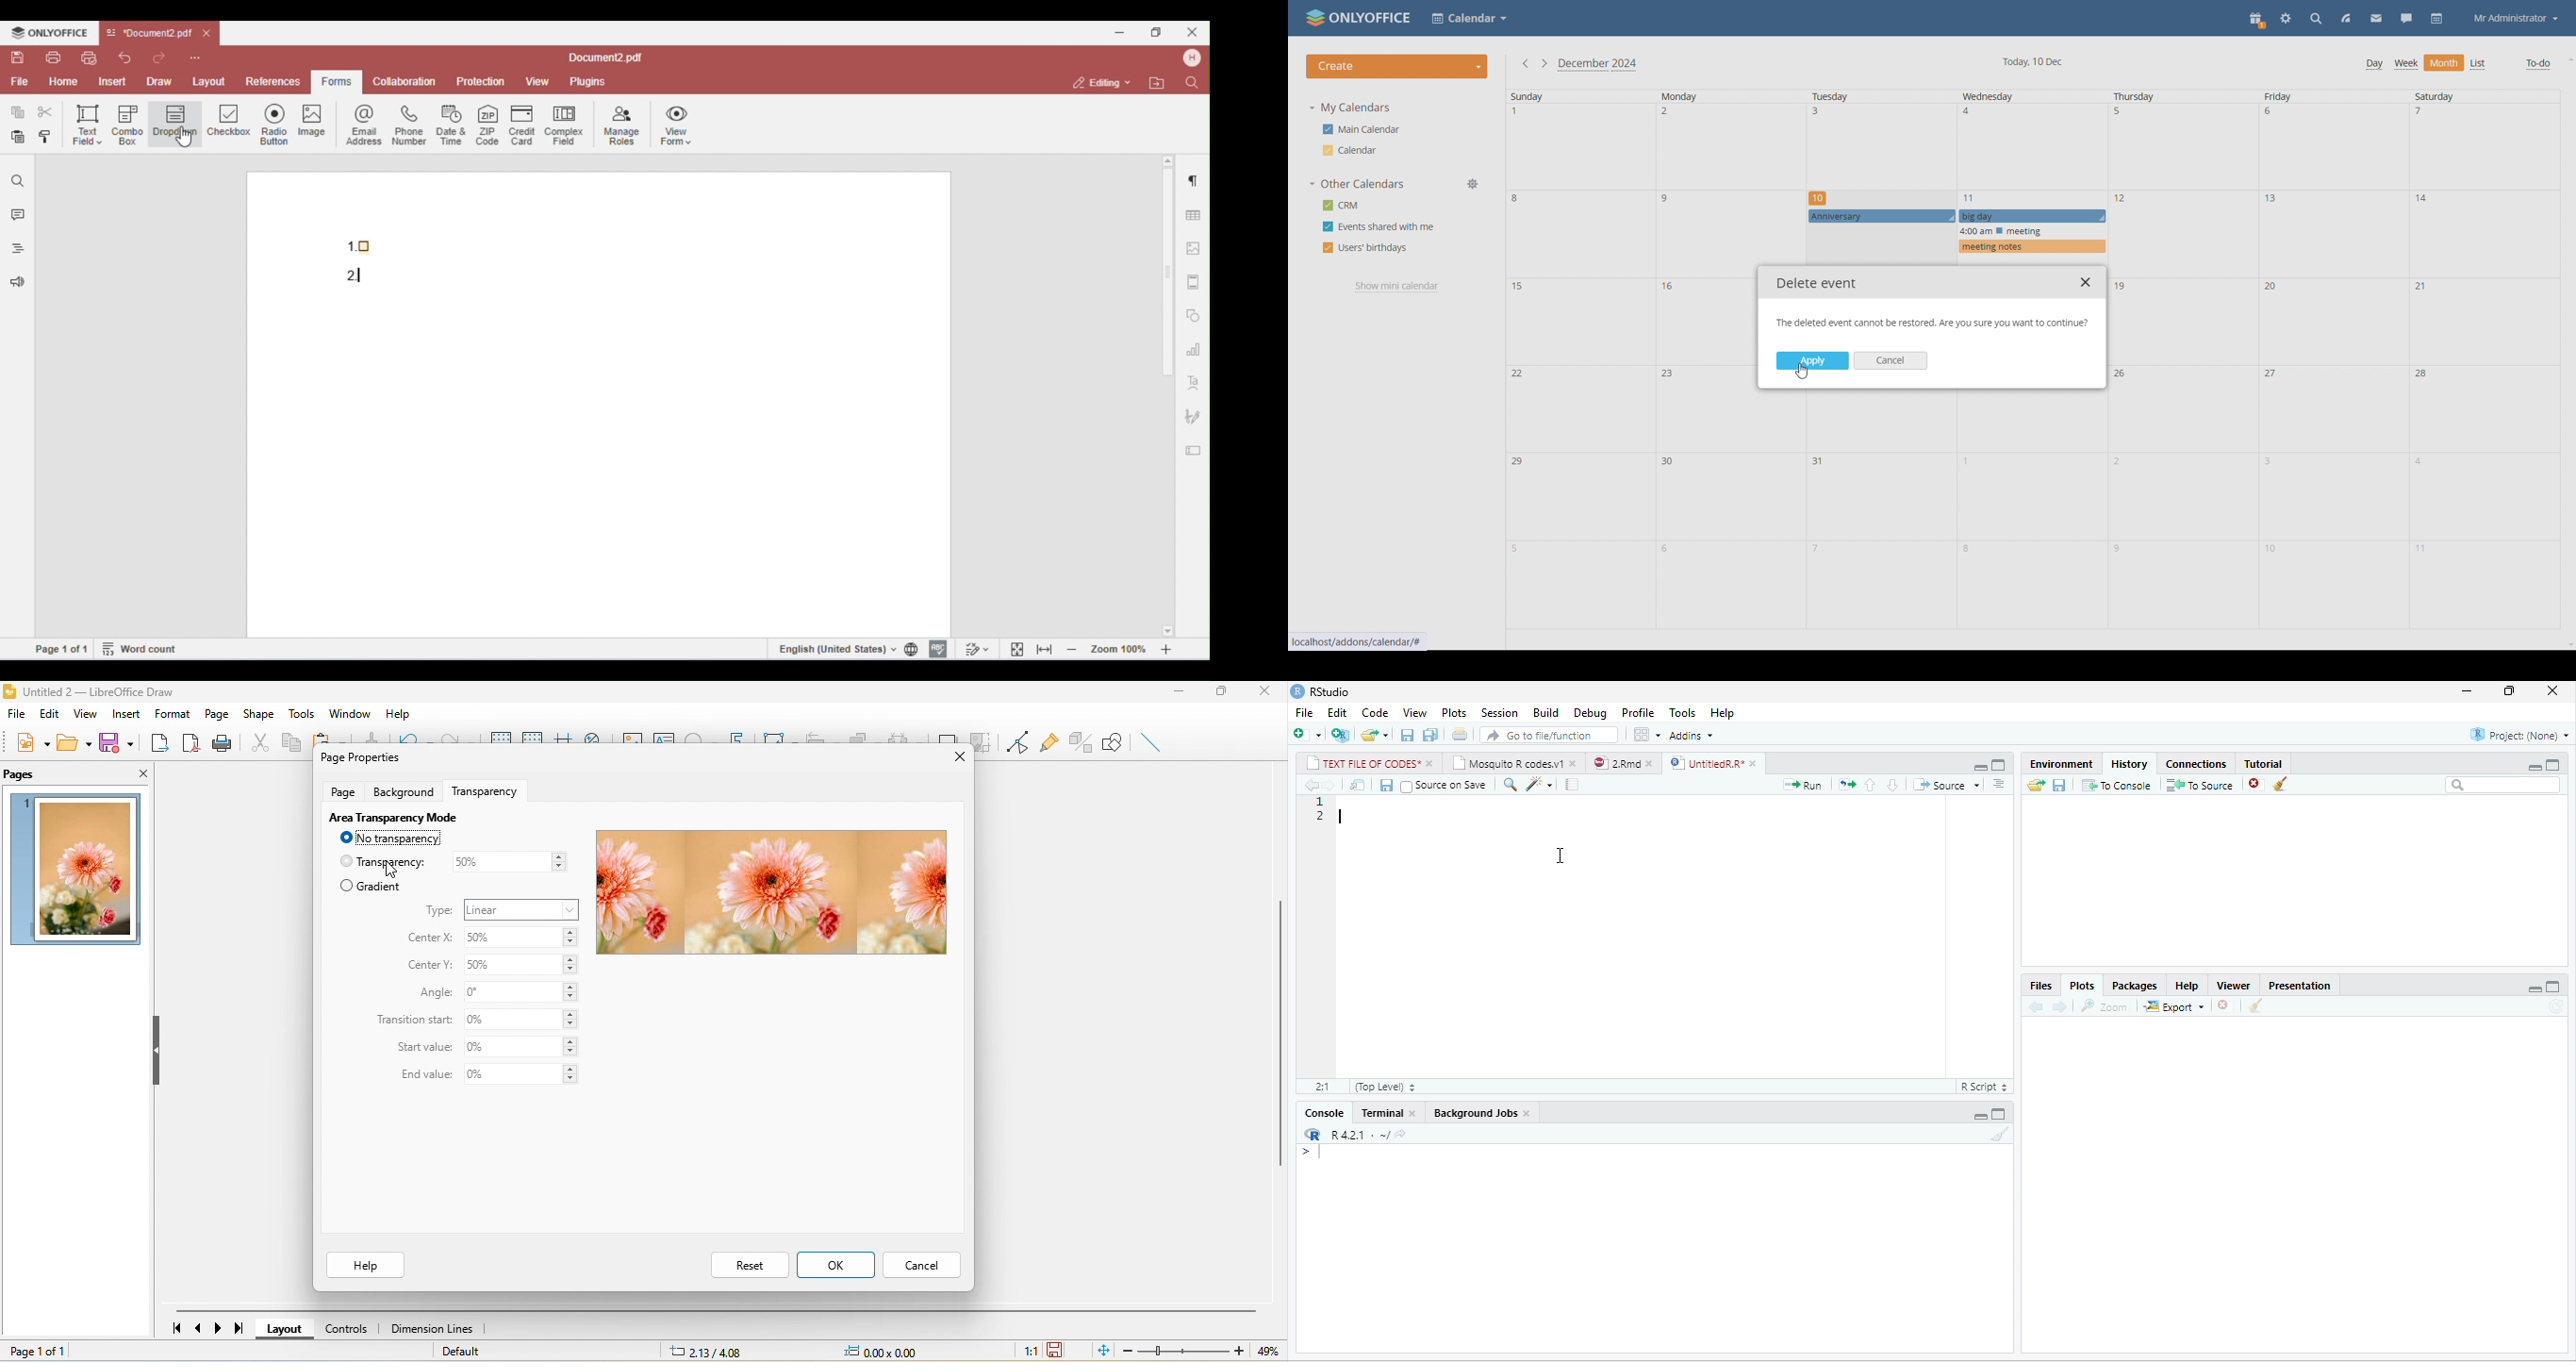 Image resolution: width=2576 pixels, height=1372 pixels. I want to click on type, so click(439, 911).